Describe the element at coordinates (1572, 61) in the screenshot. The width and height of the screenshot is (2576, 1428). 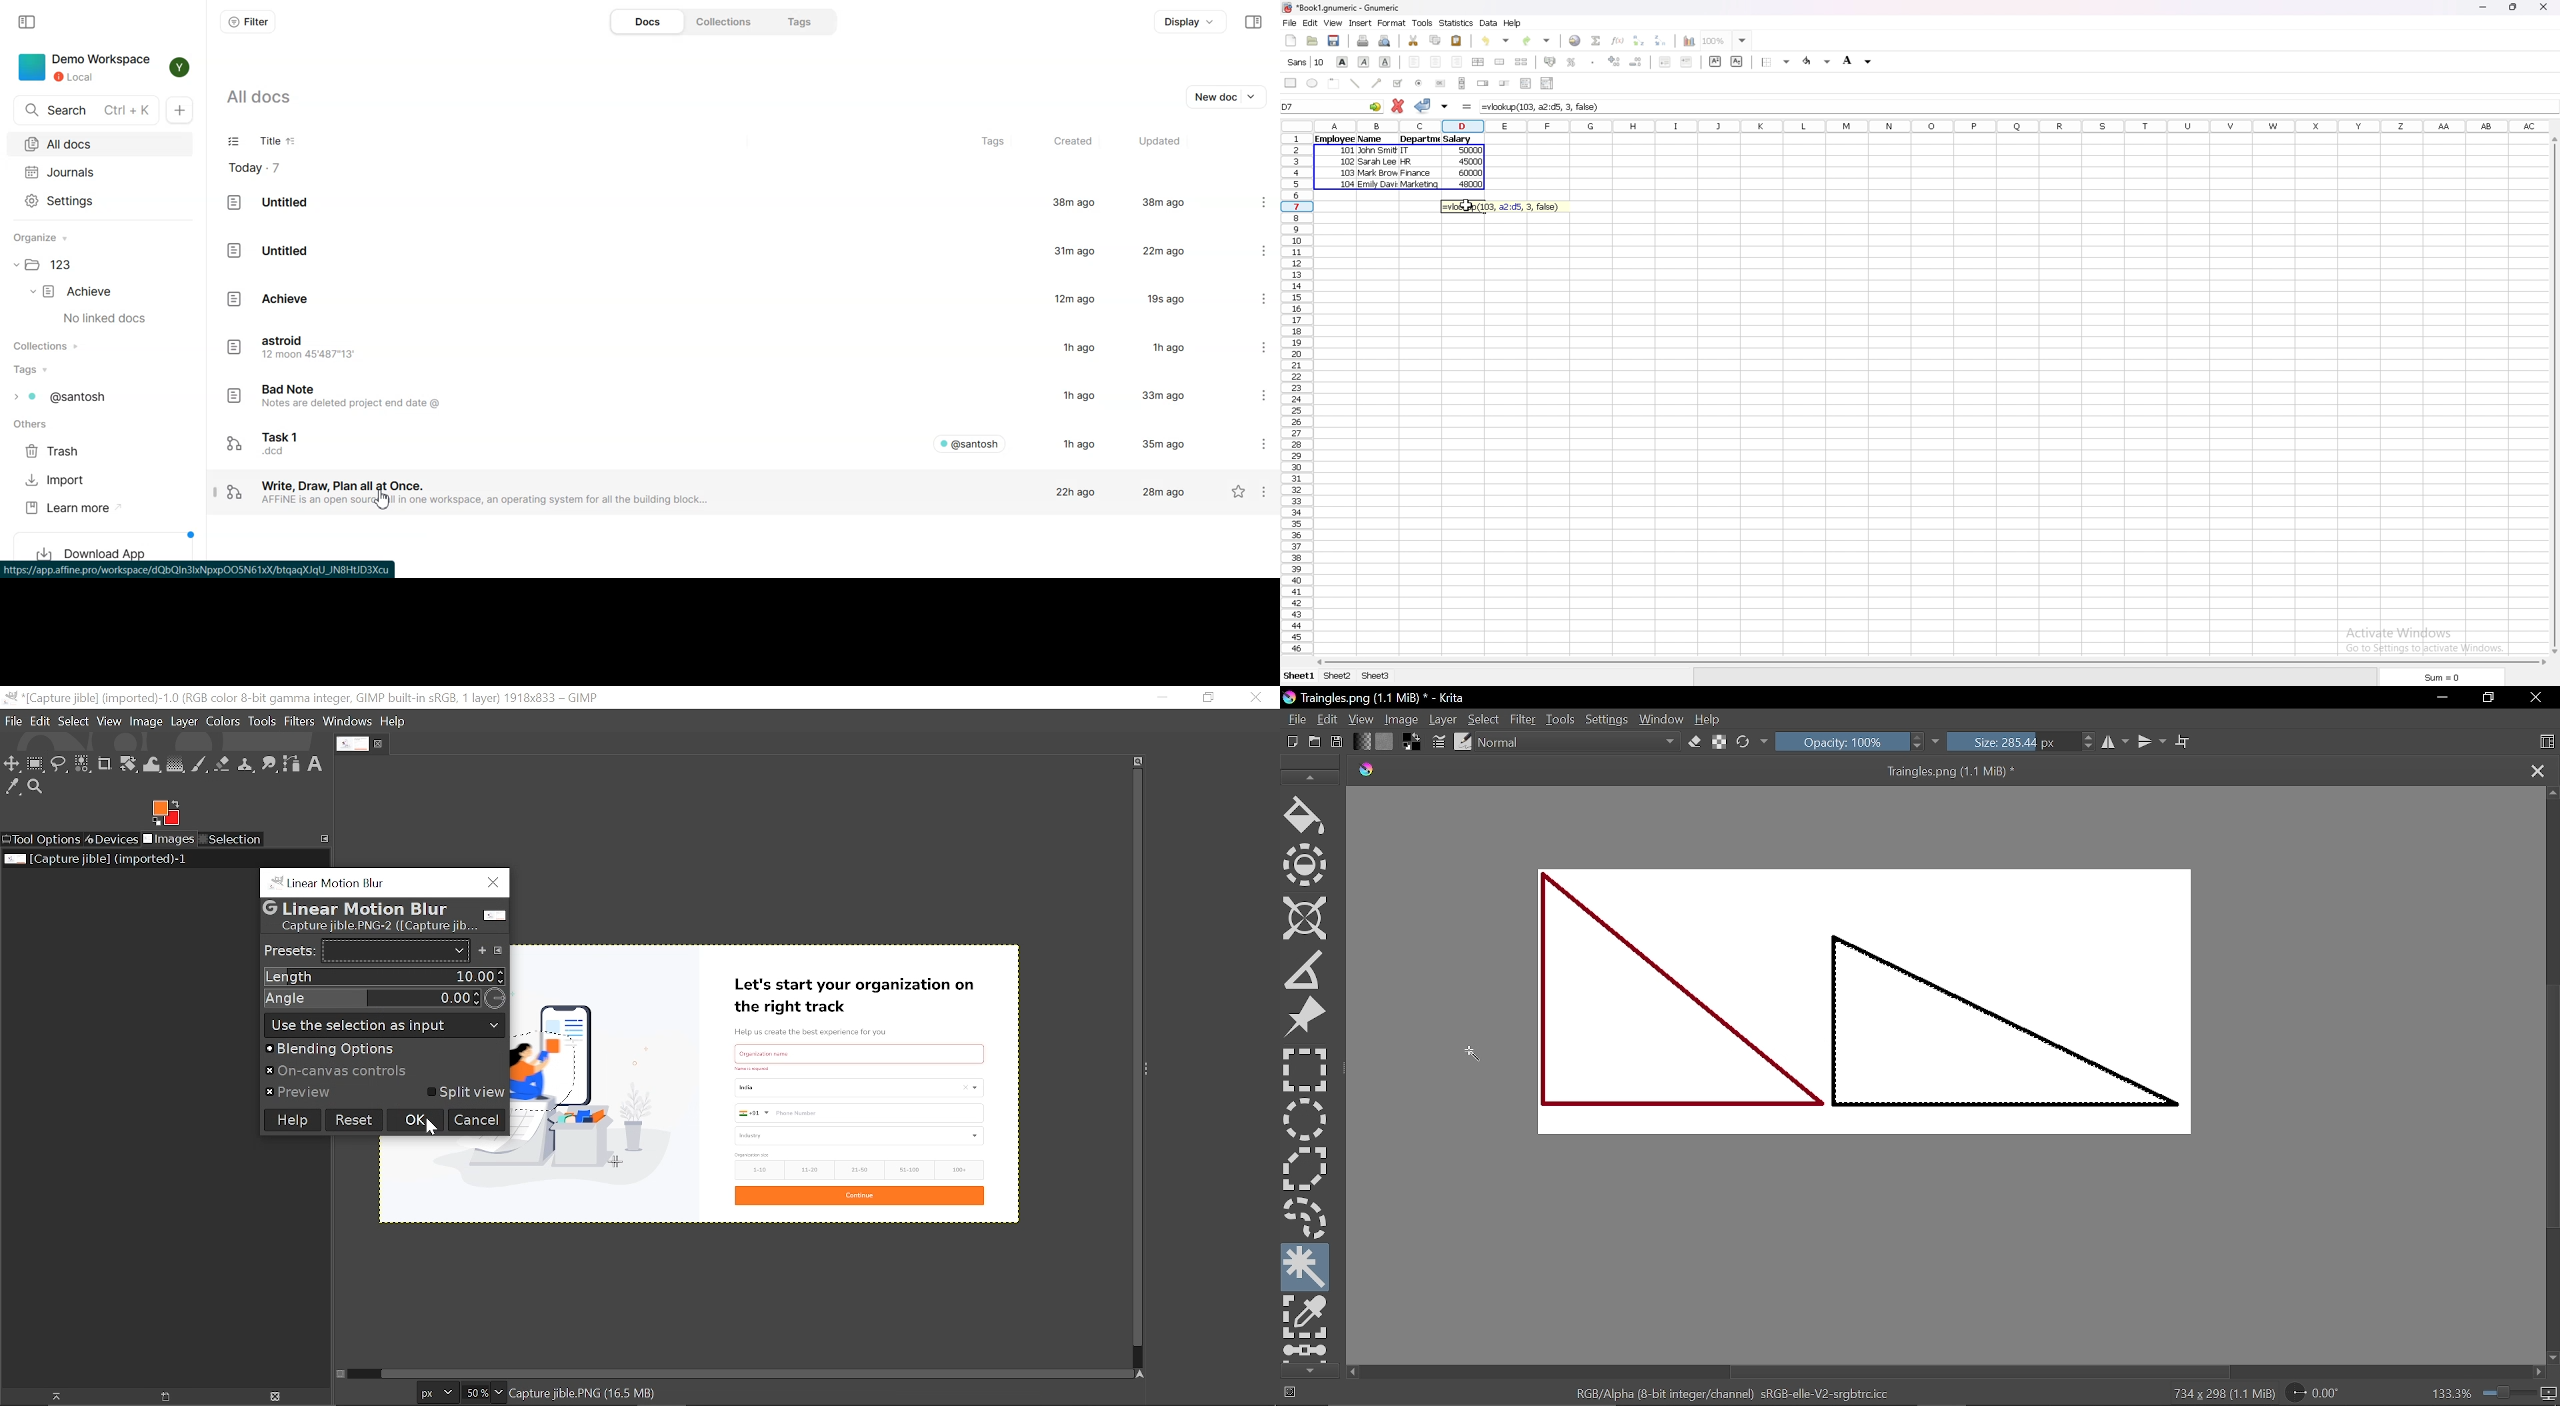
I see `percentage` at that location.